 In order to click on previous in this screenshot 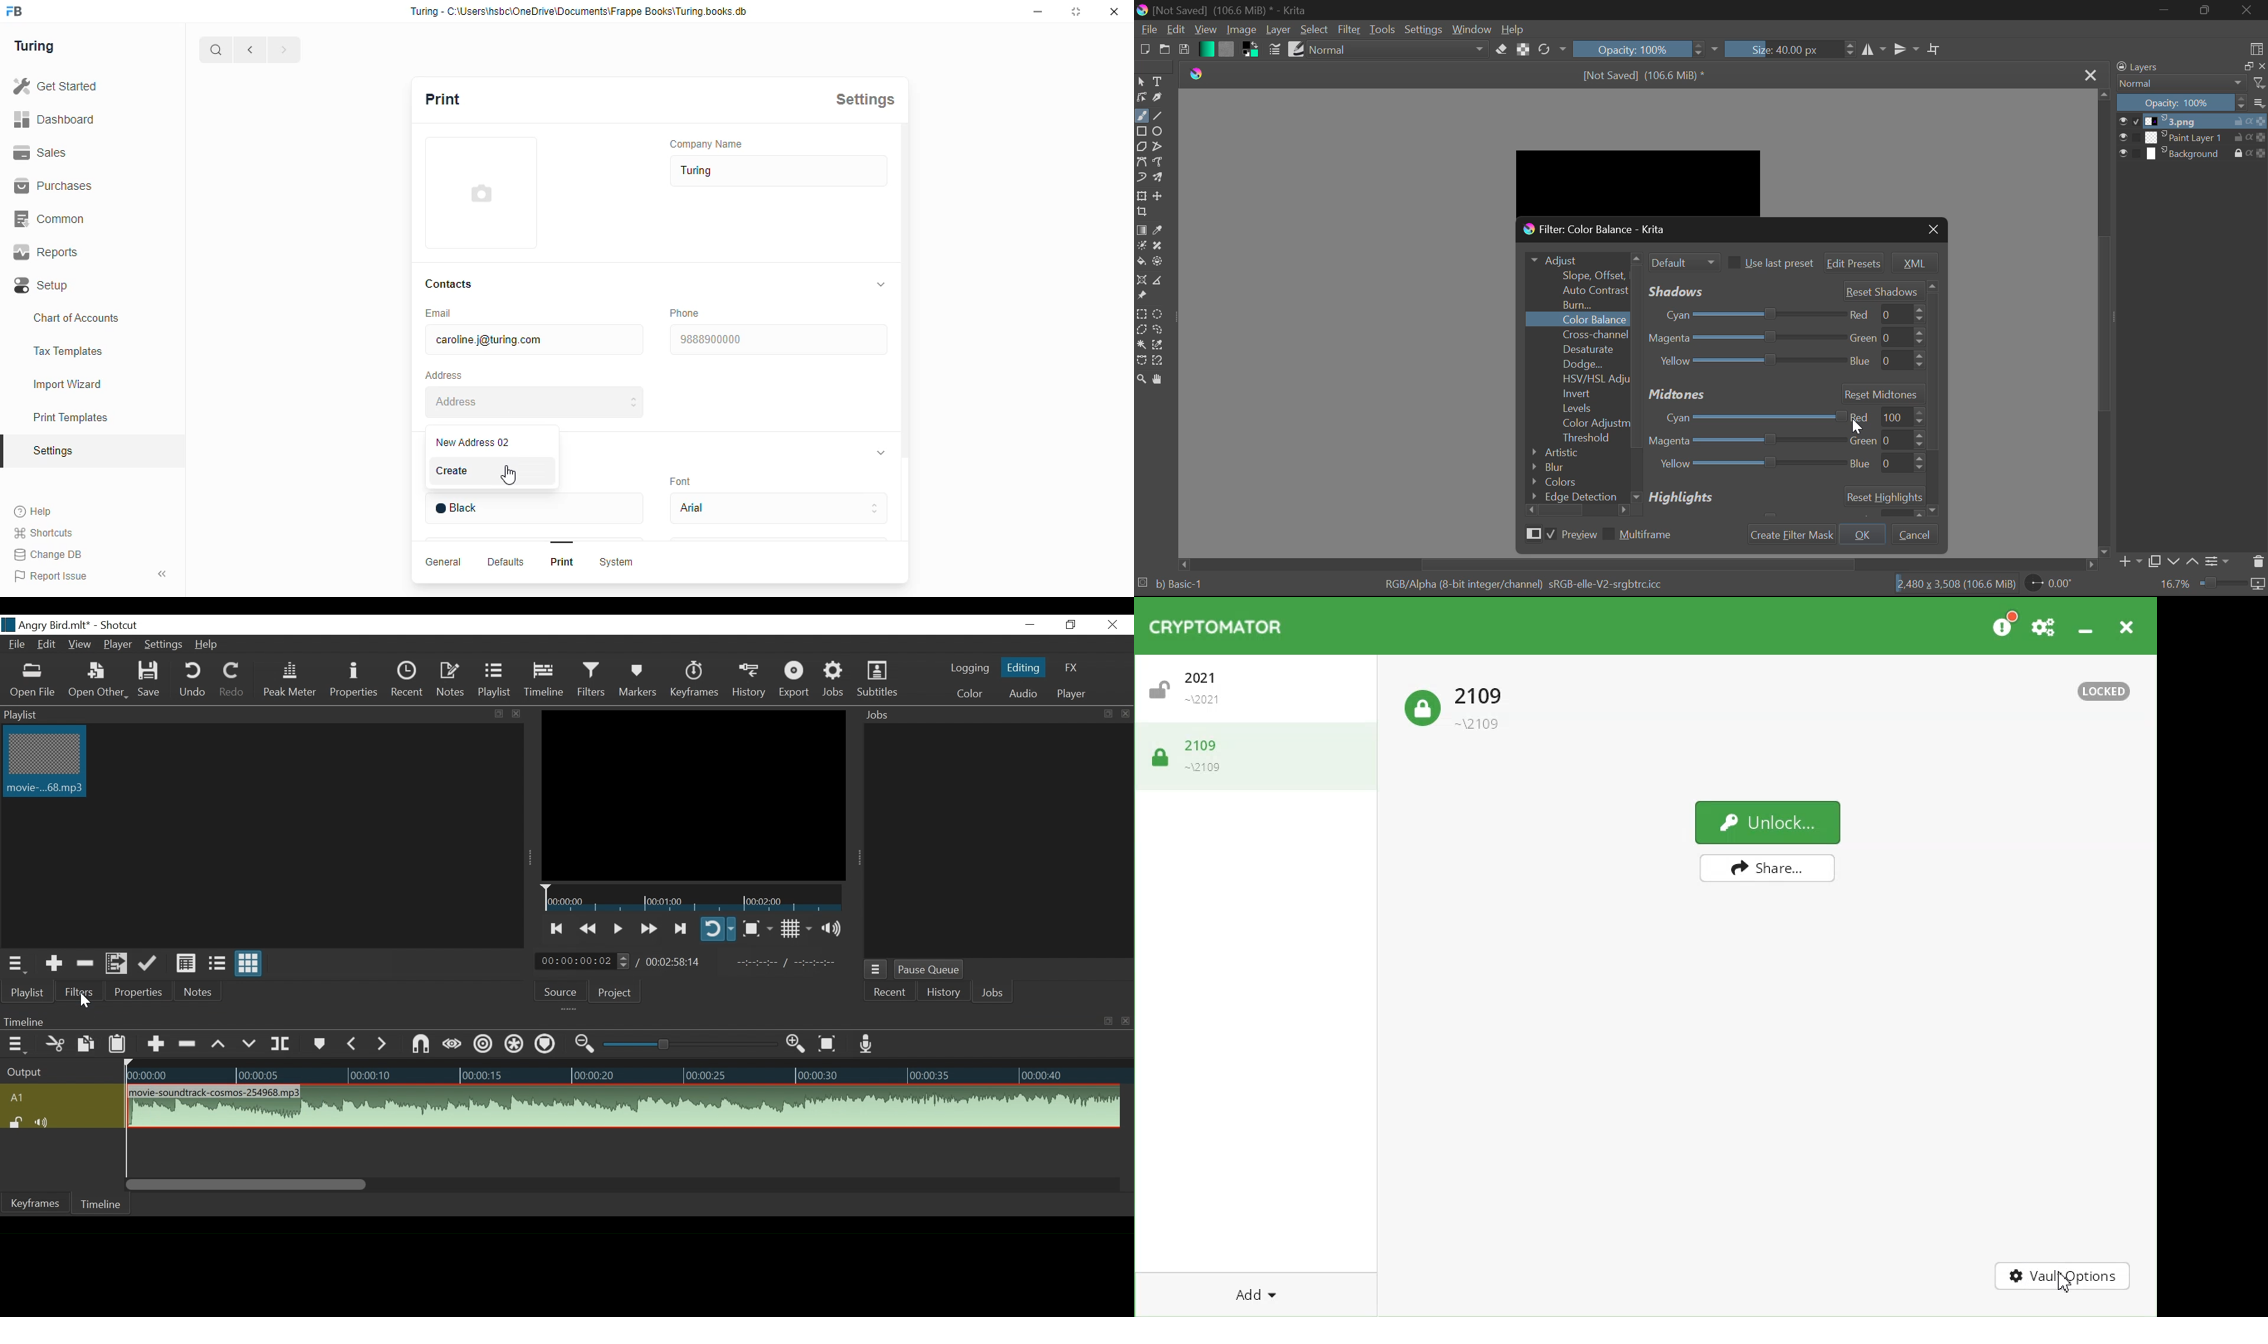, I will do `click(251, 50)`.